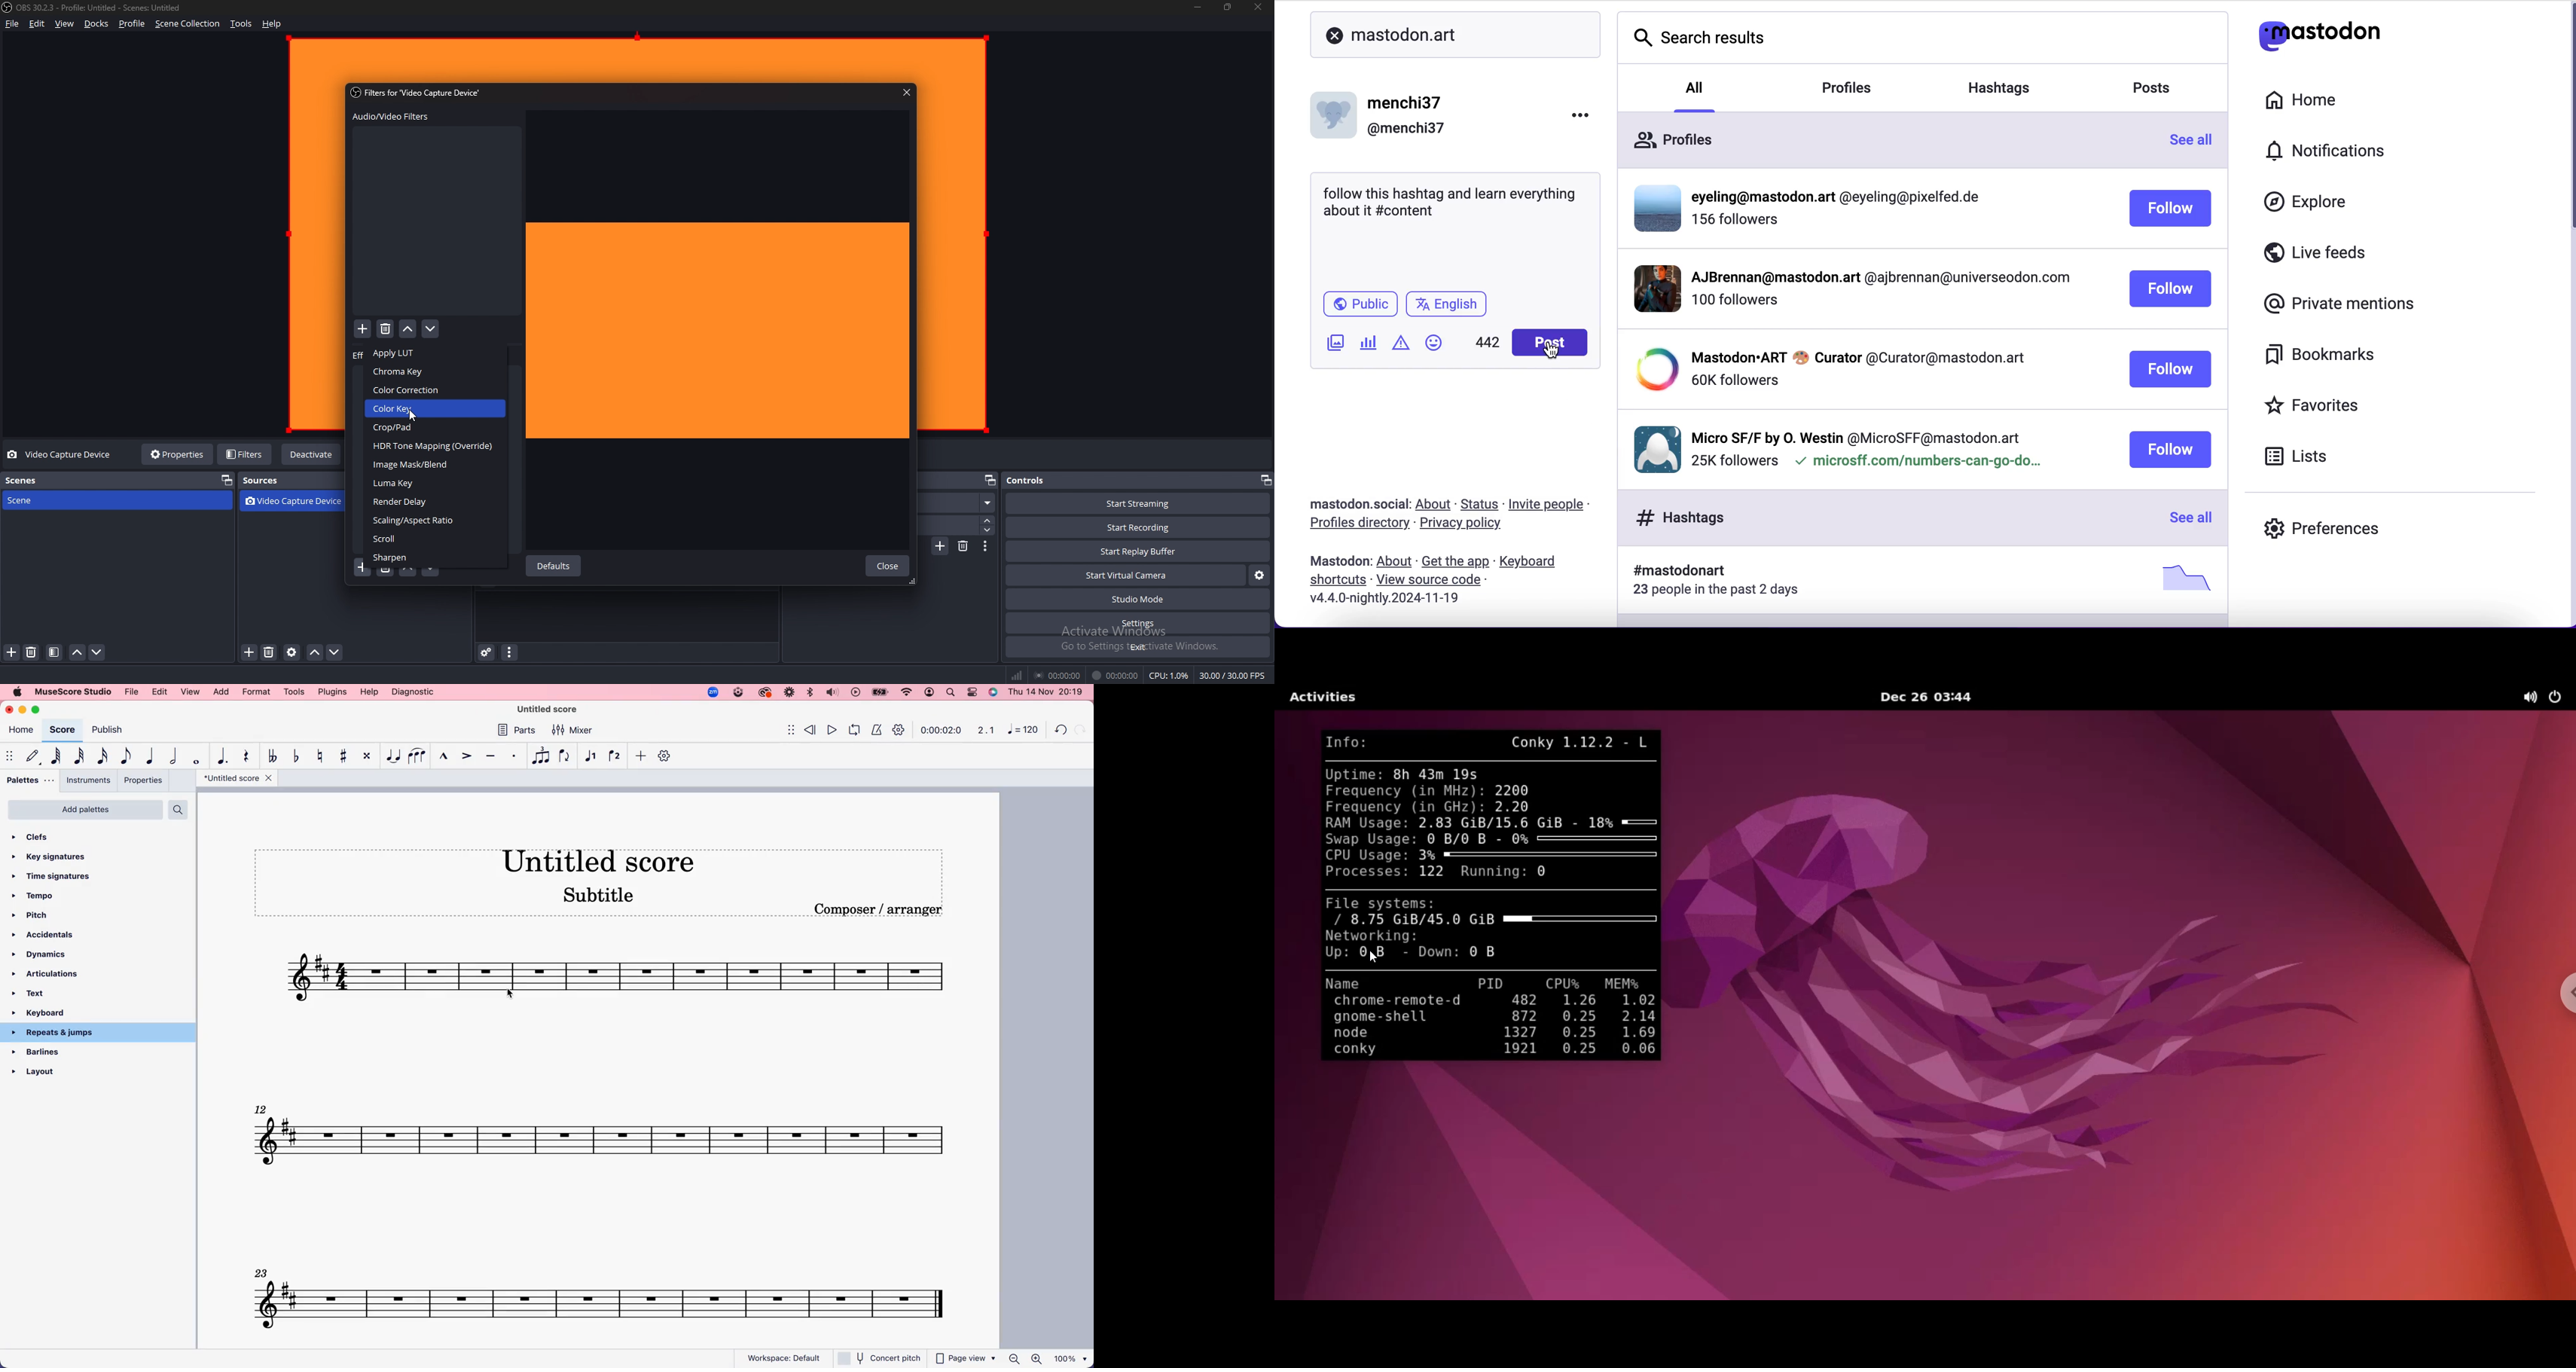  Describe the element at coordinates (2170, 370) in the screenshot. I see `follow` at that location.